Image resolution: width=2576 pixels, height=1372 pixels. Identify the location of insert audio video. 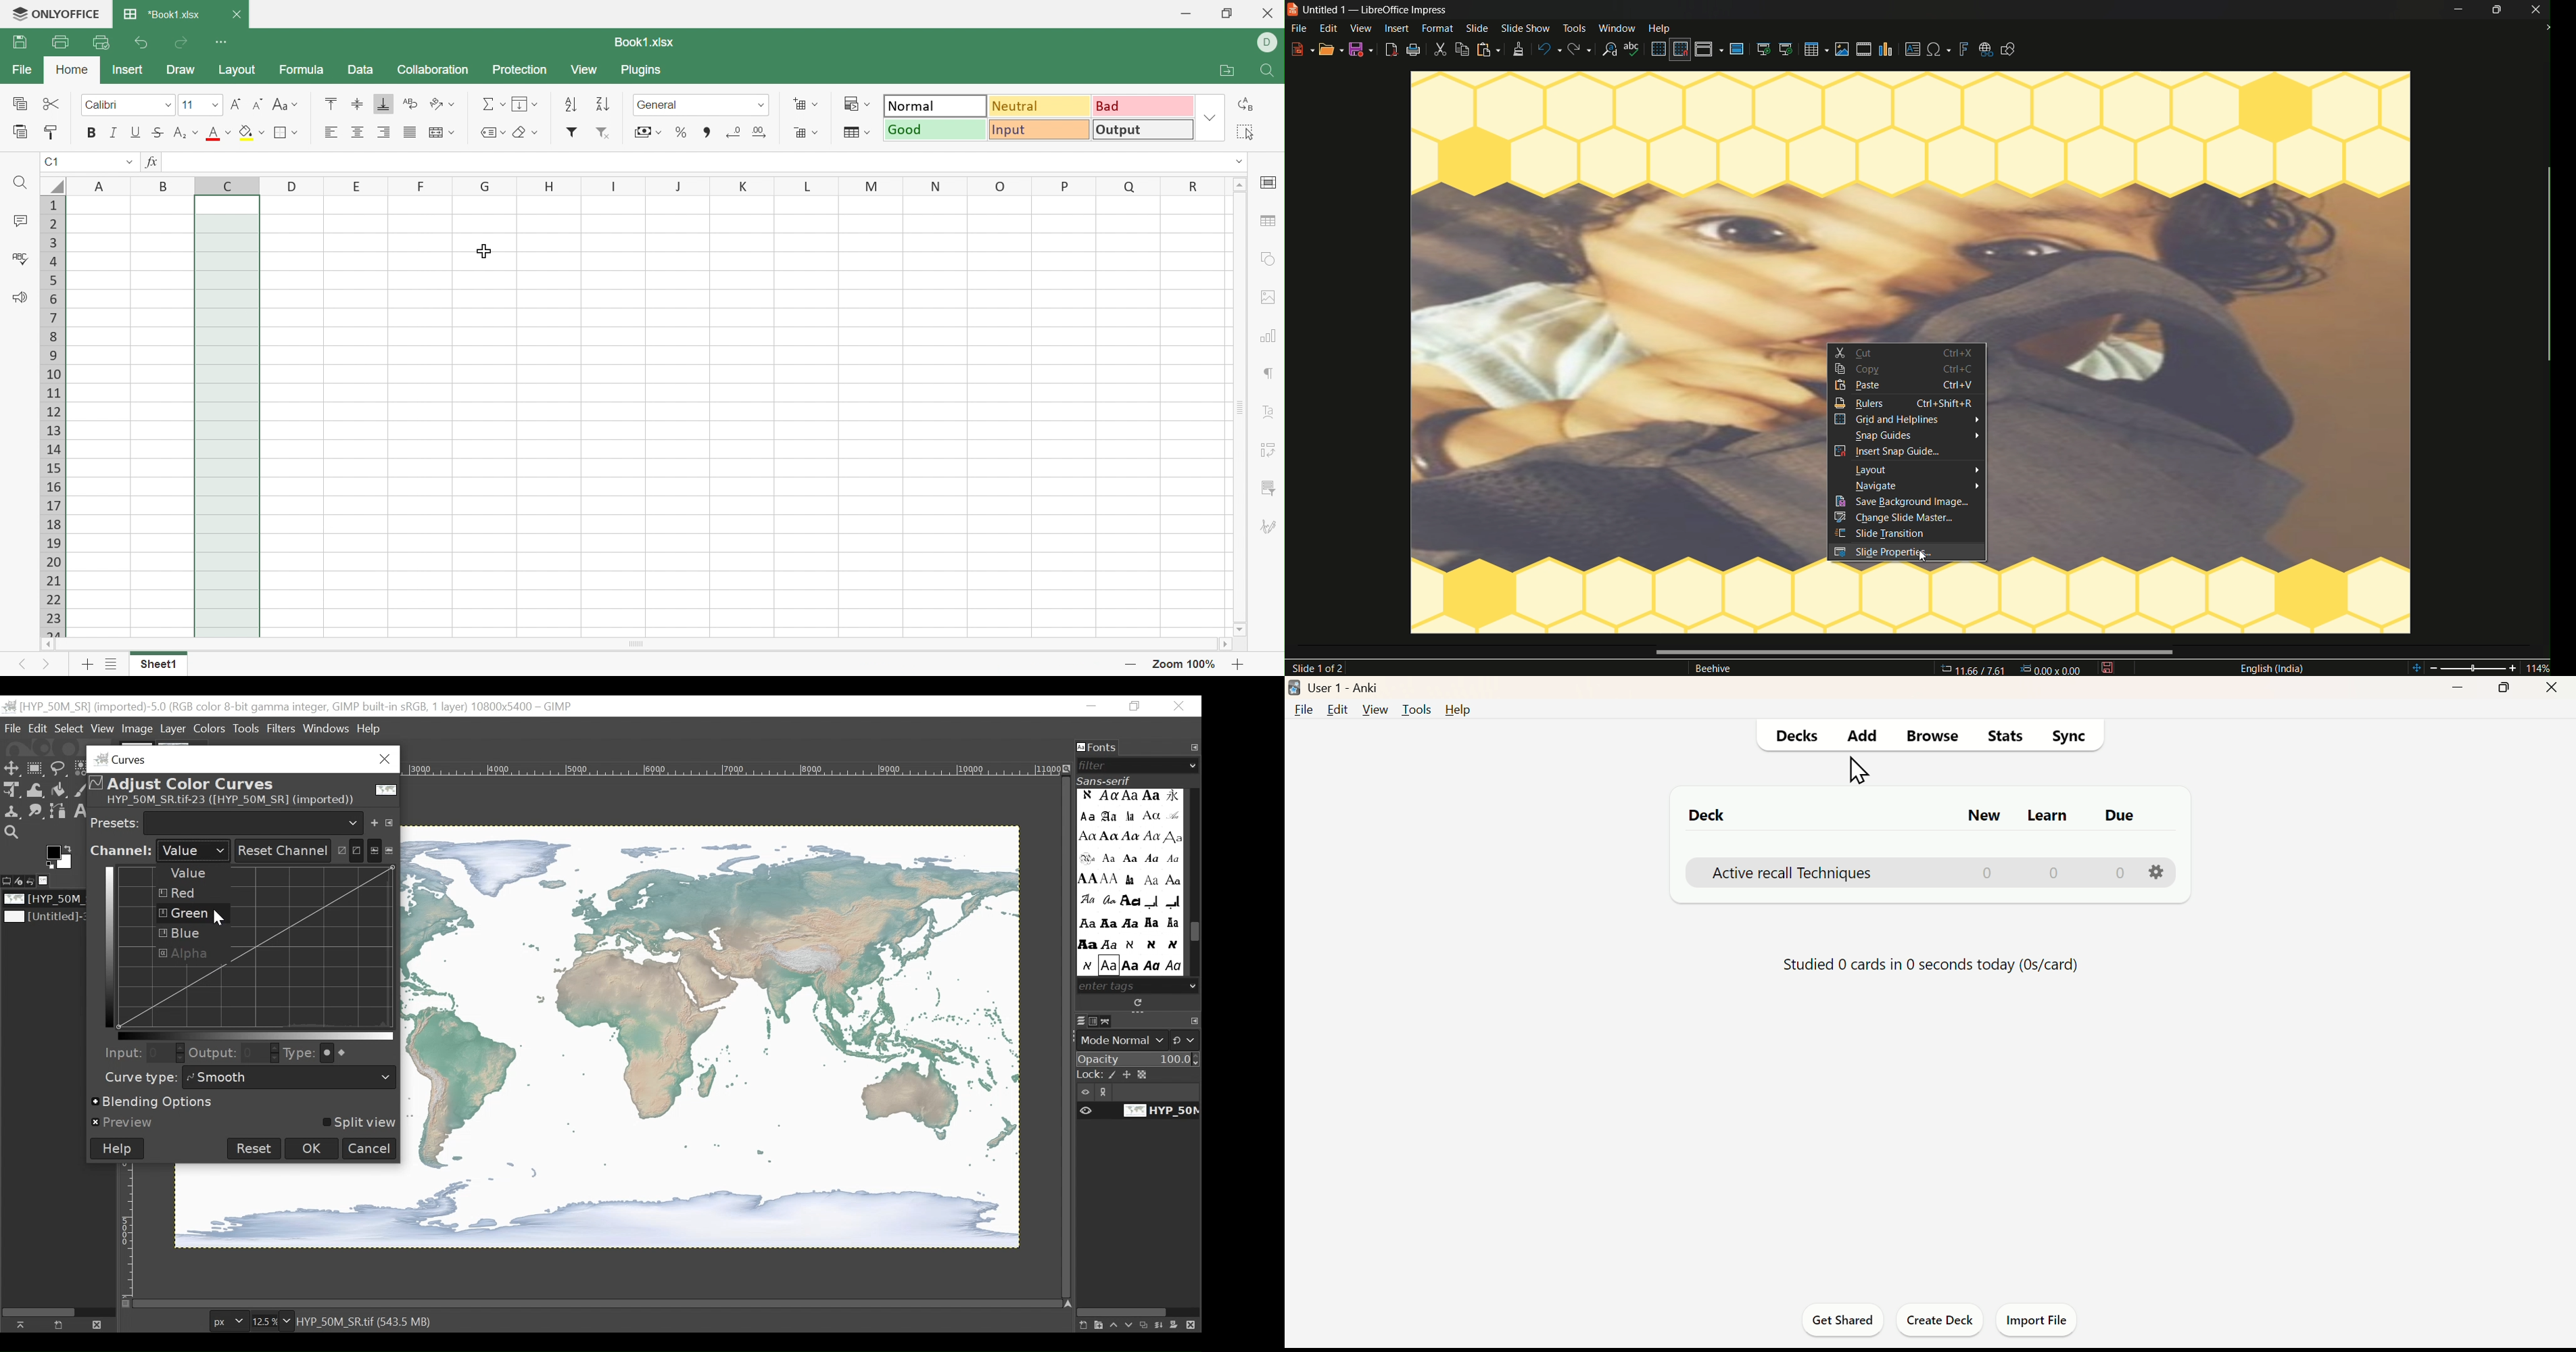
(1865, 49).